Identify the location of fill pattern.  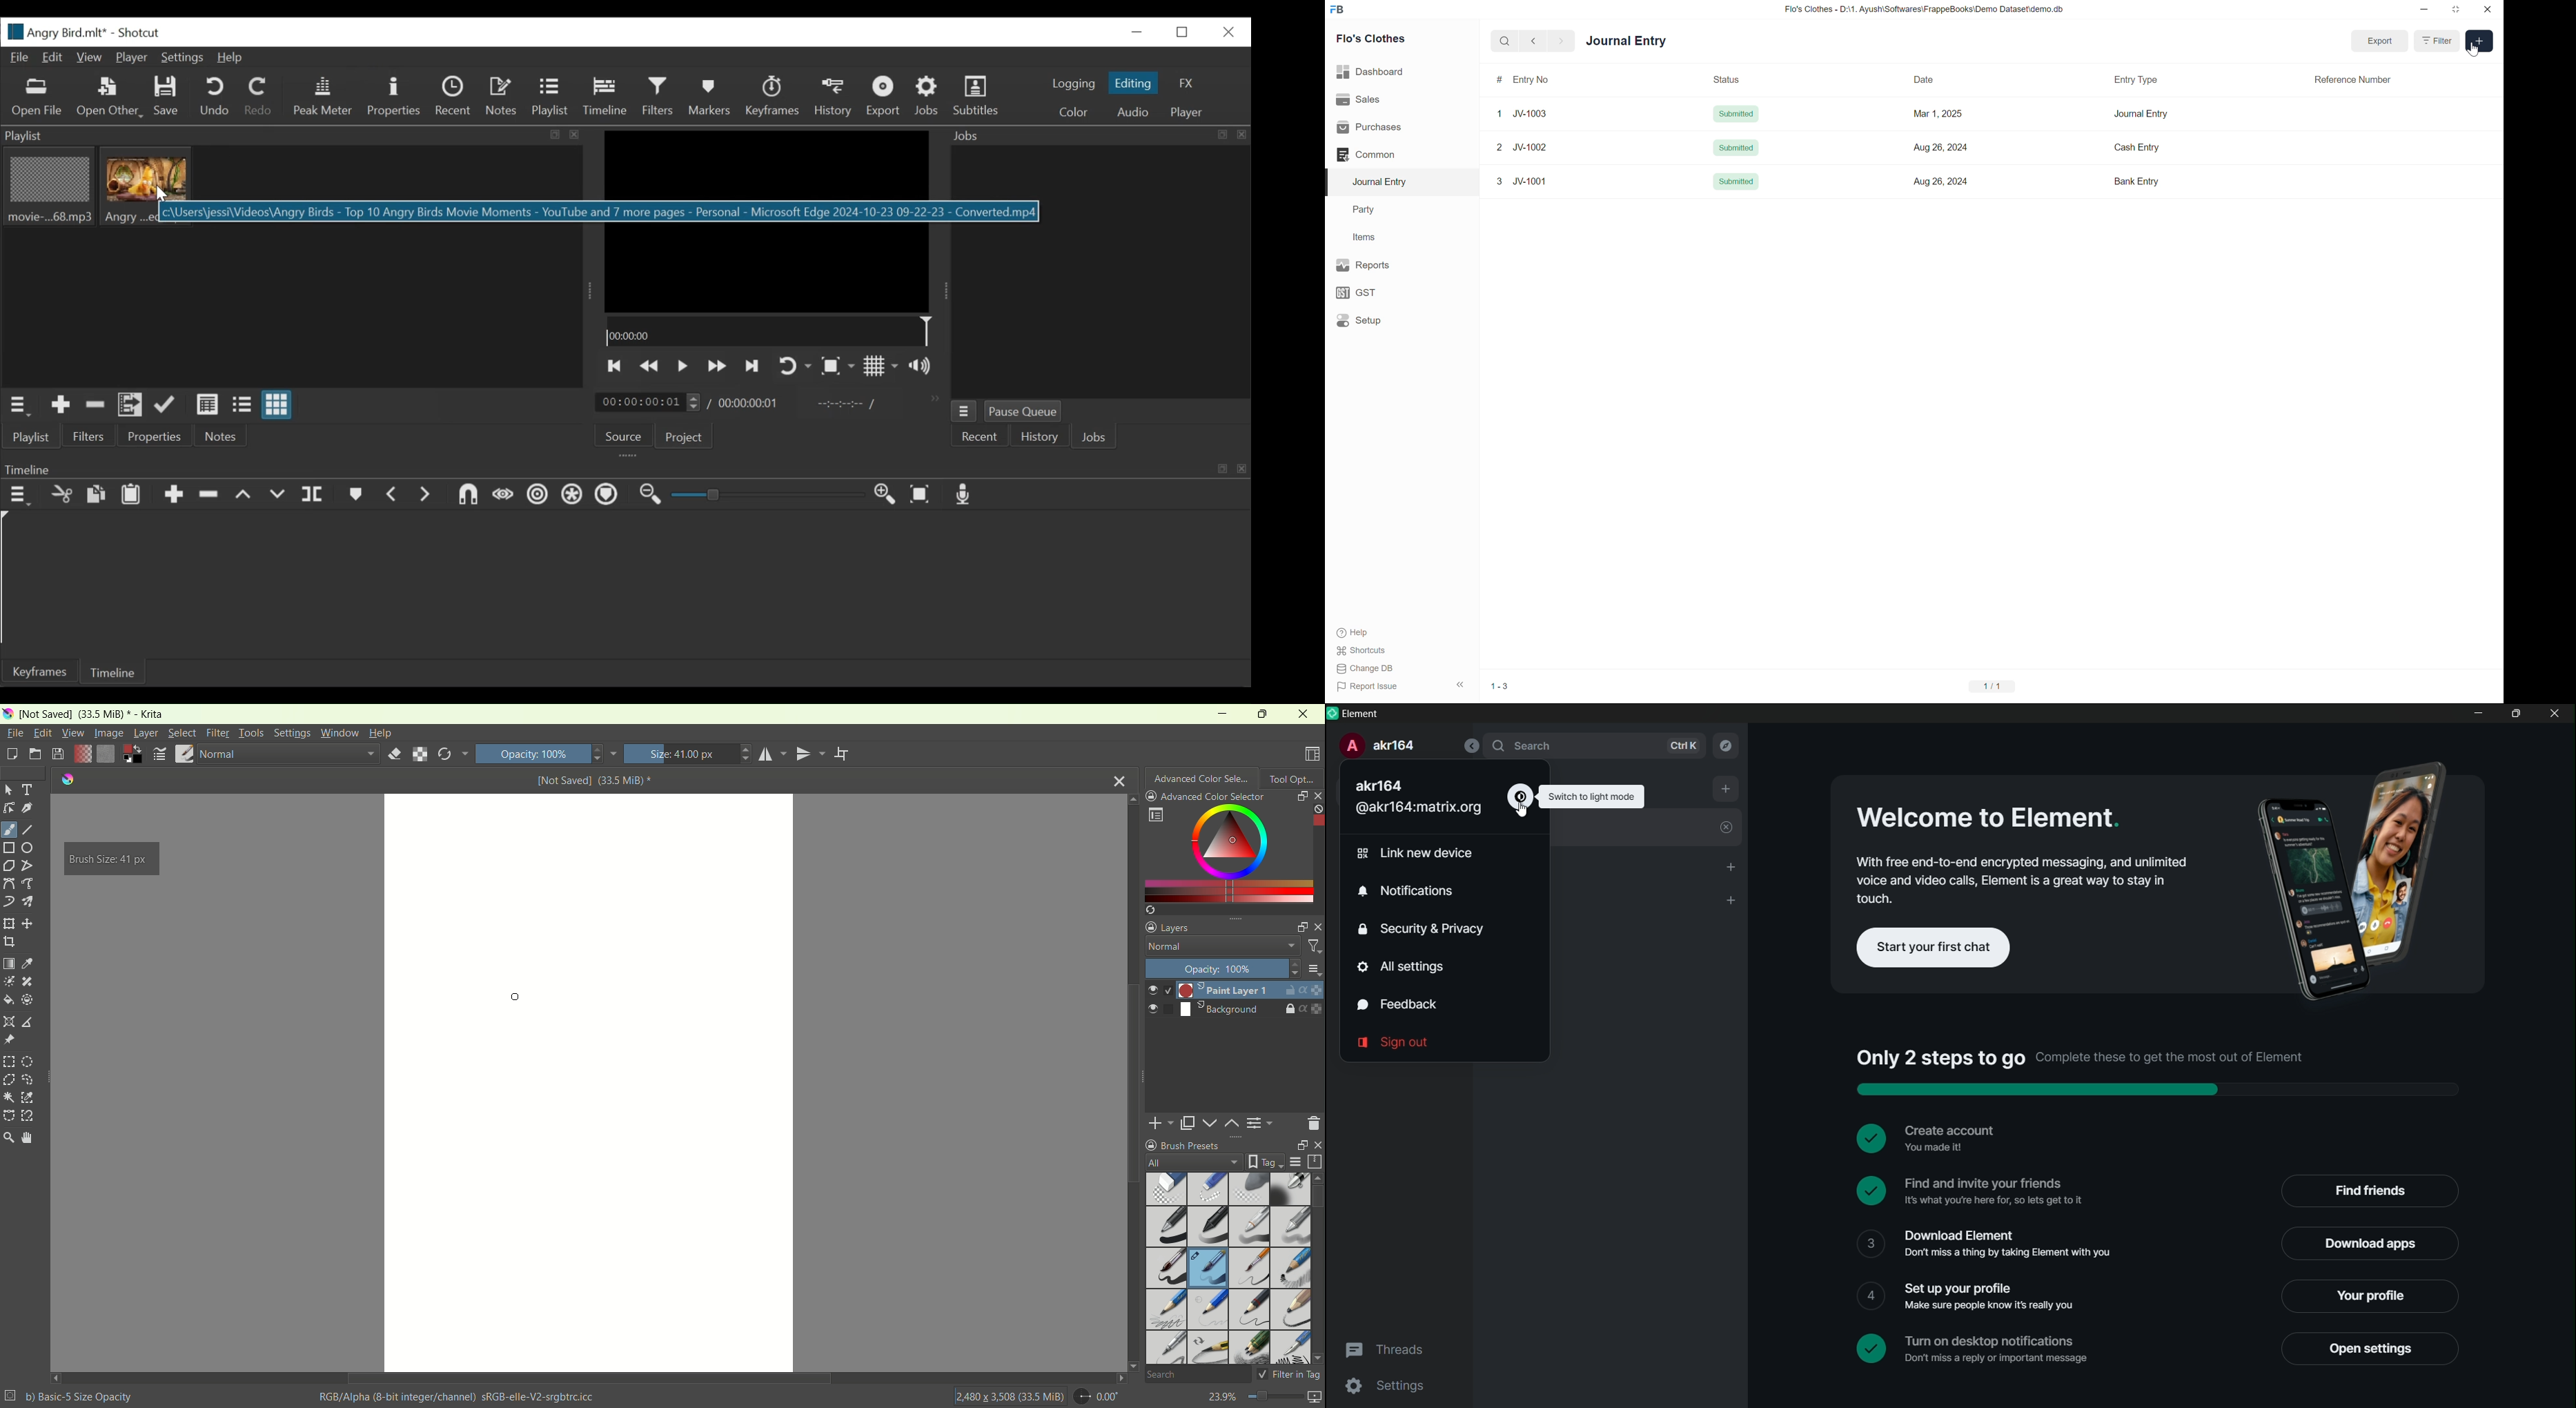
(106, 755).